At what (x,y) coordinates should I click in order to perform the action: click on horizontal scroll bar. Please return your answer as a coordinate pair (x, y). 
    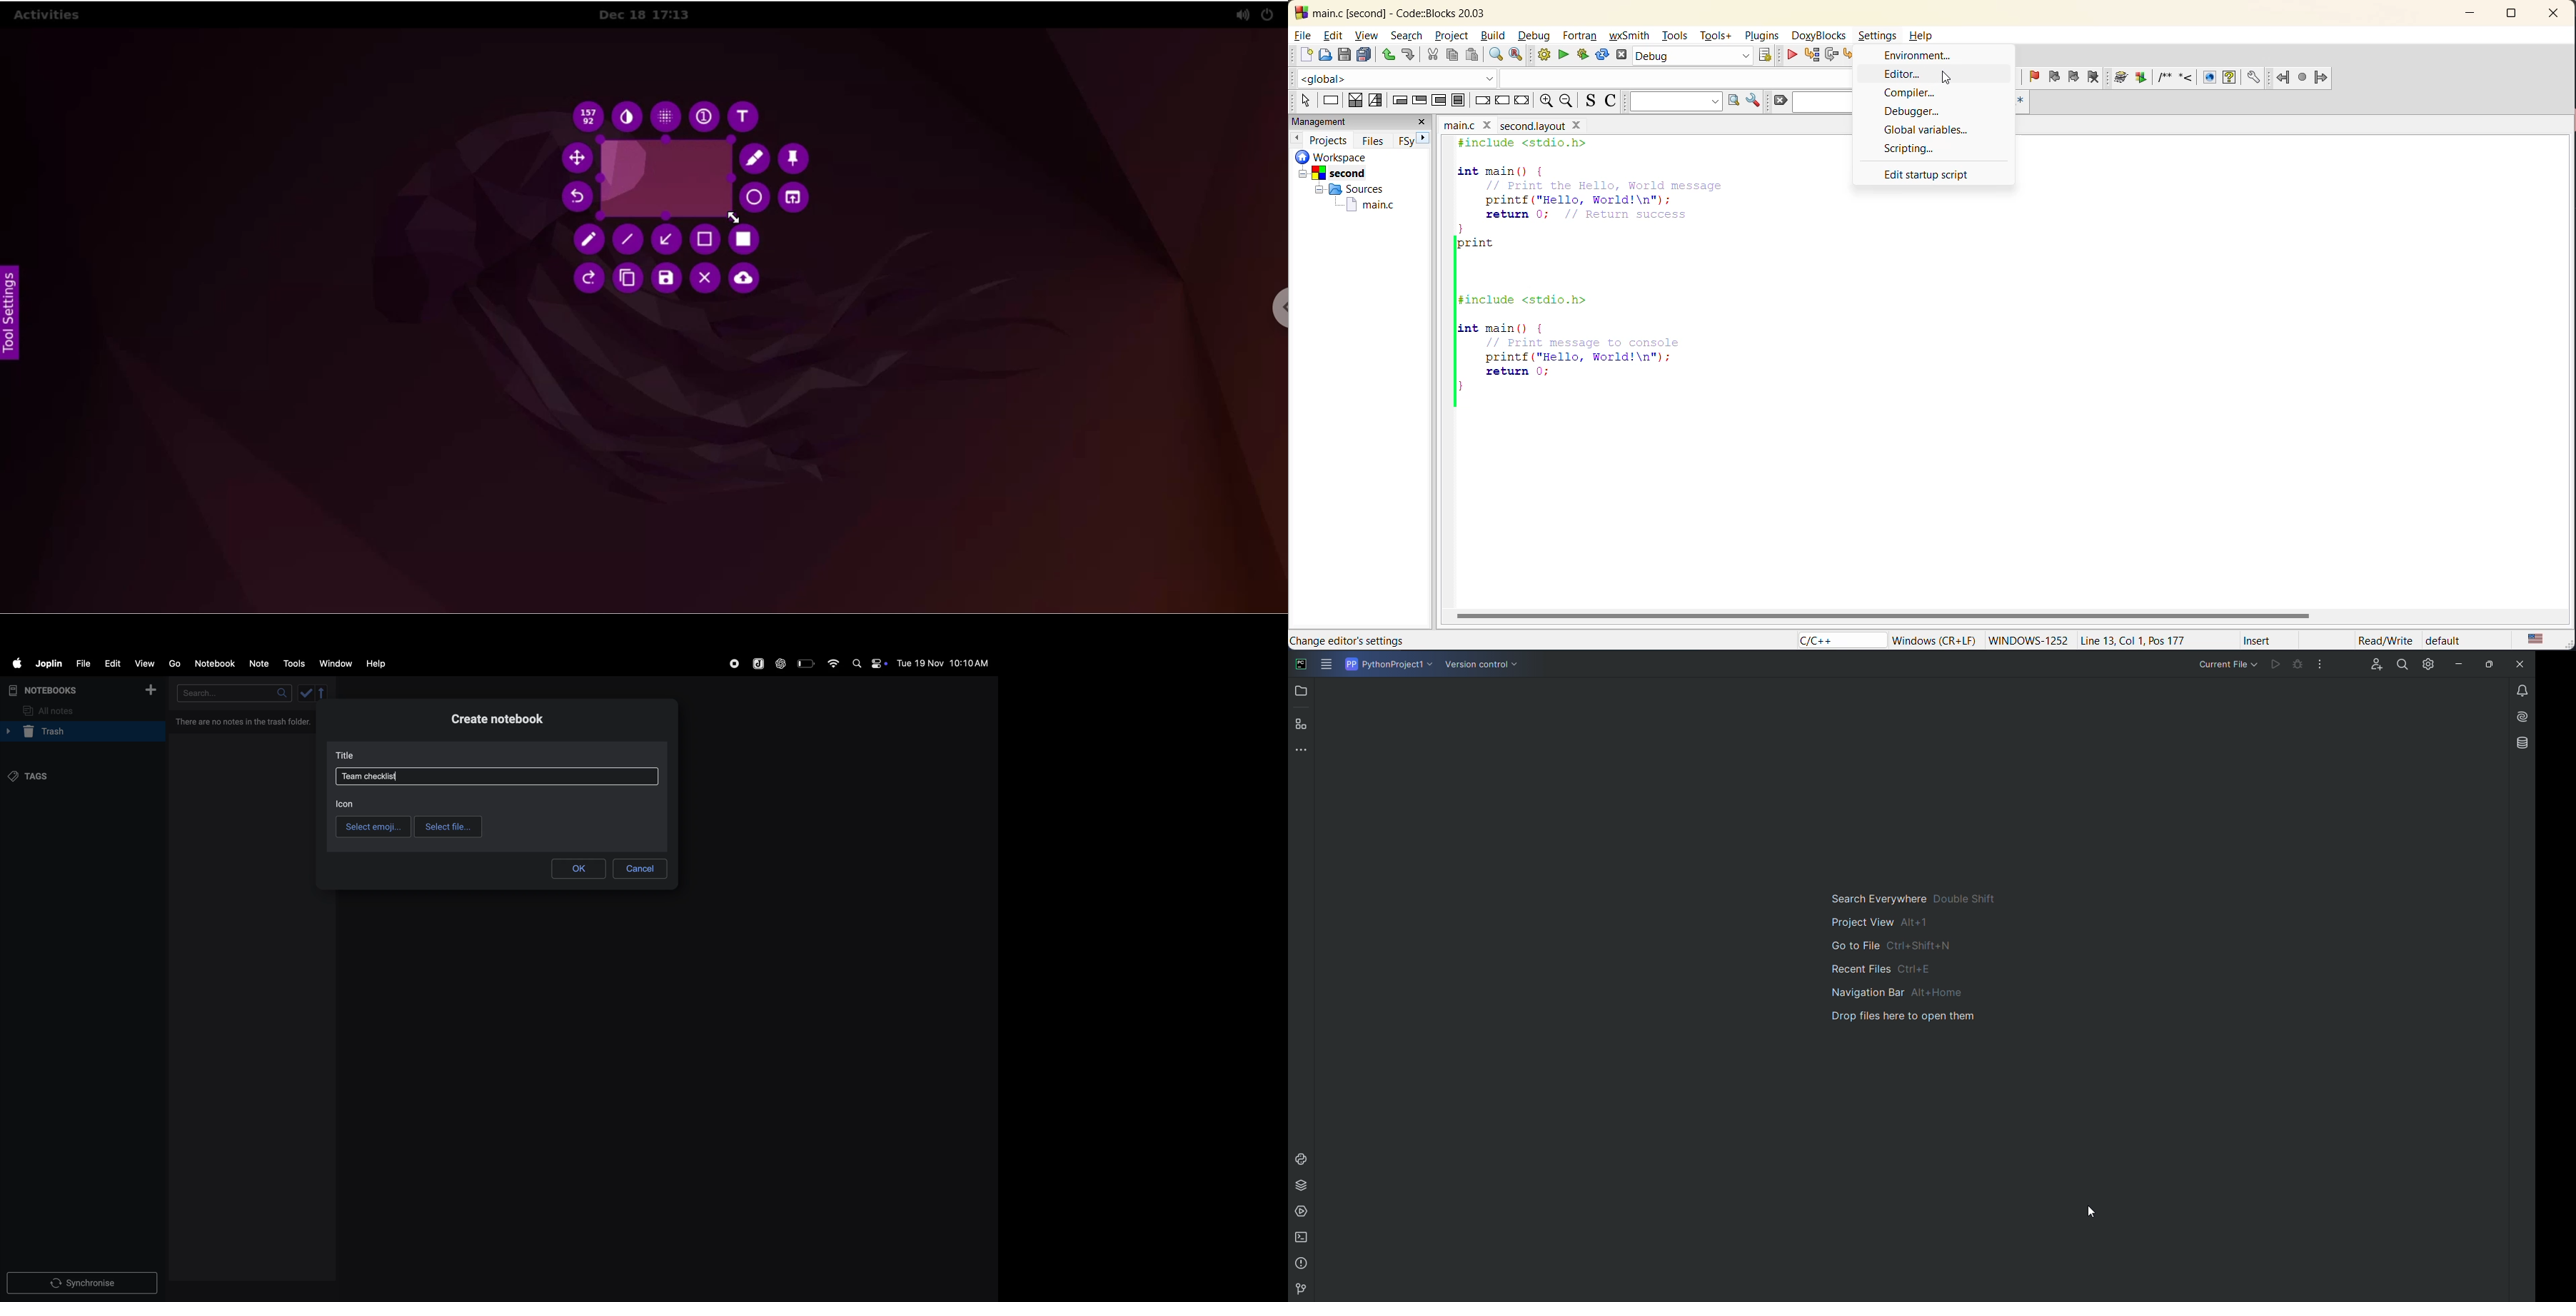
    Looking at the image, I should click on (1885, 615).